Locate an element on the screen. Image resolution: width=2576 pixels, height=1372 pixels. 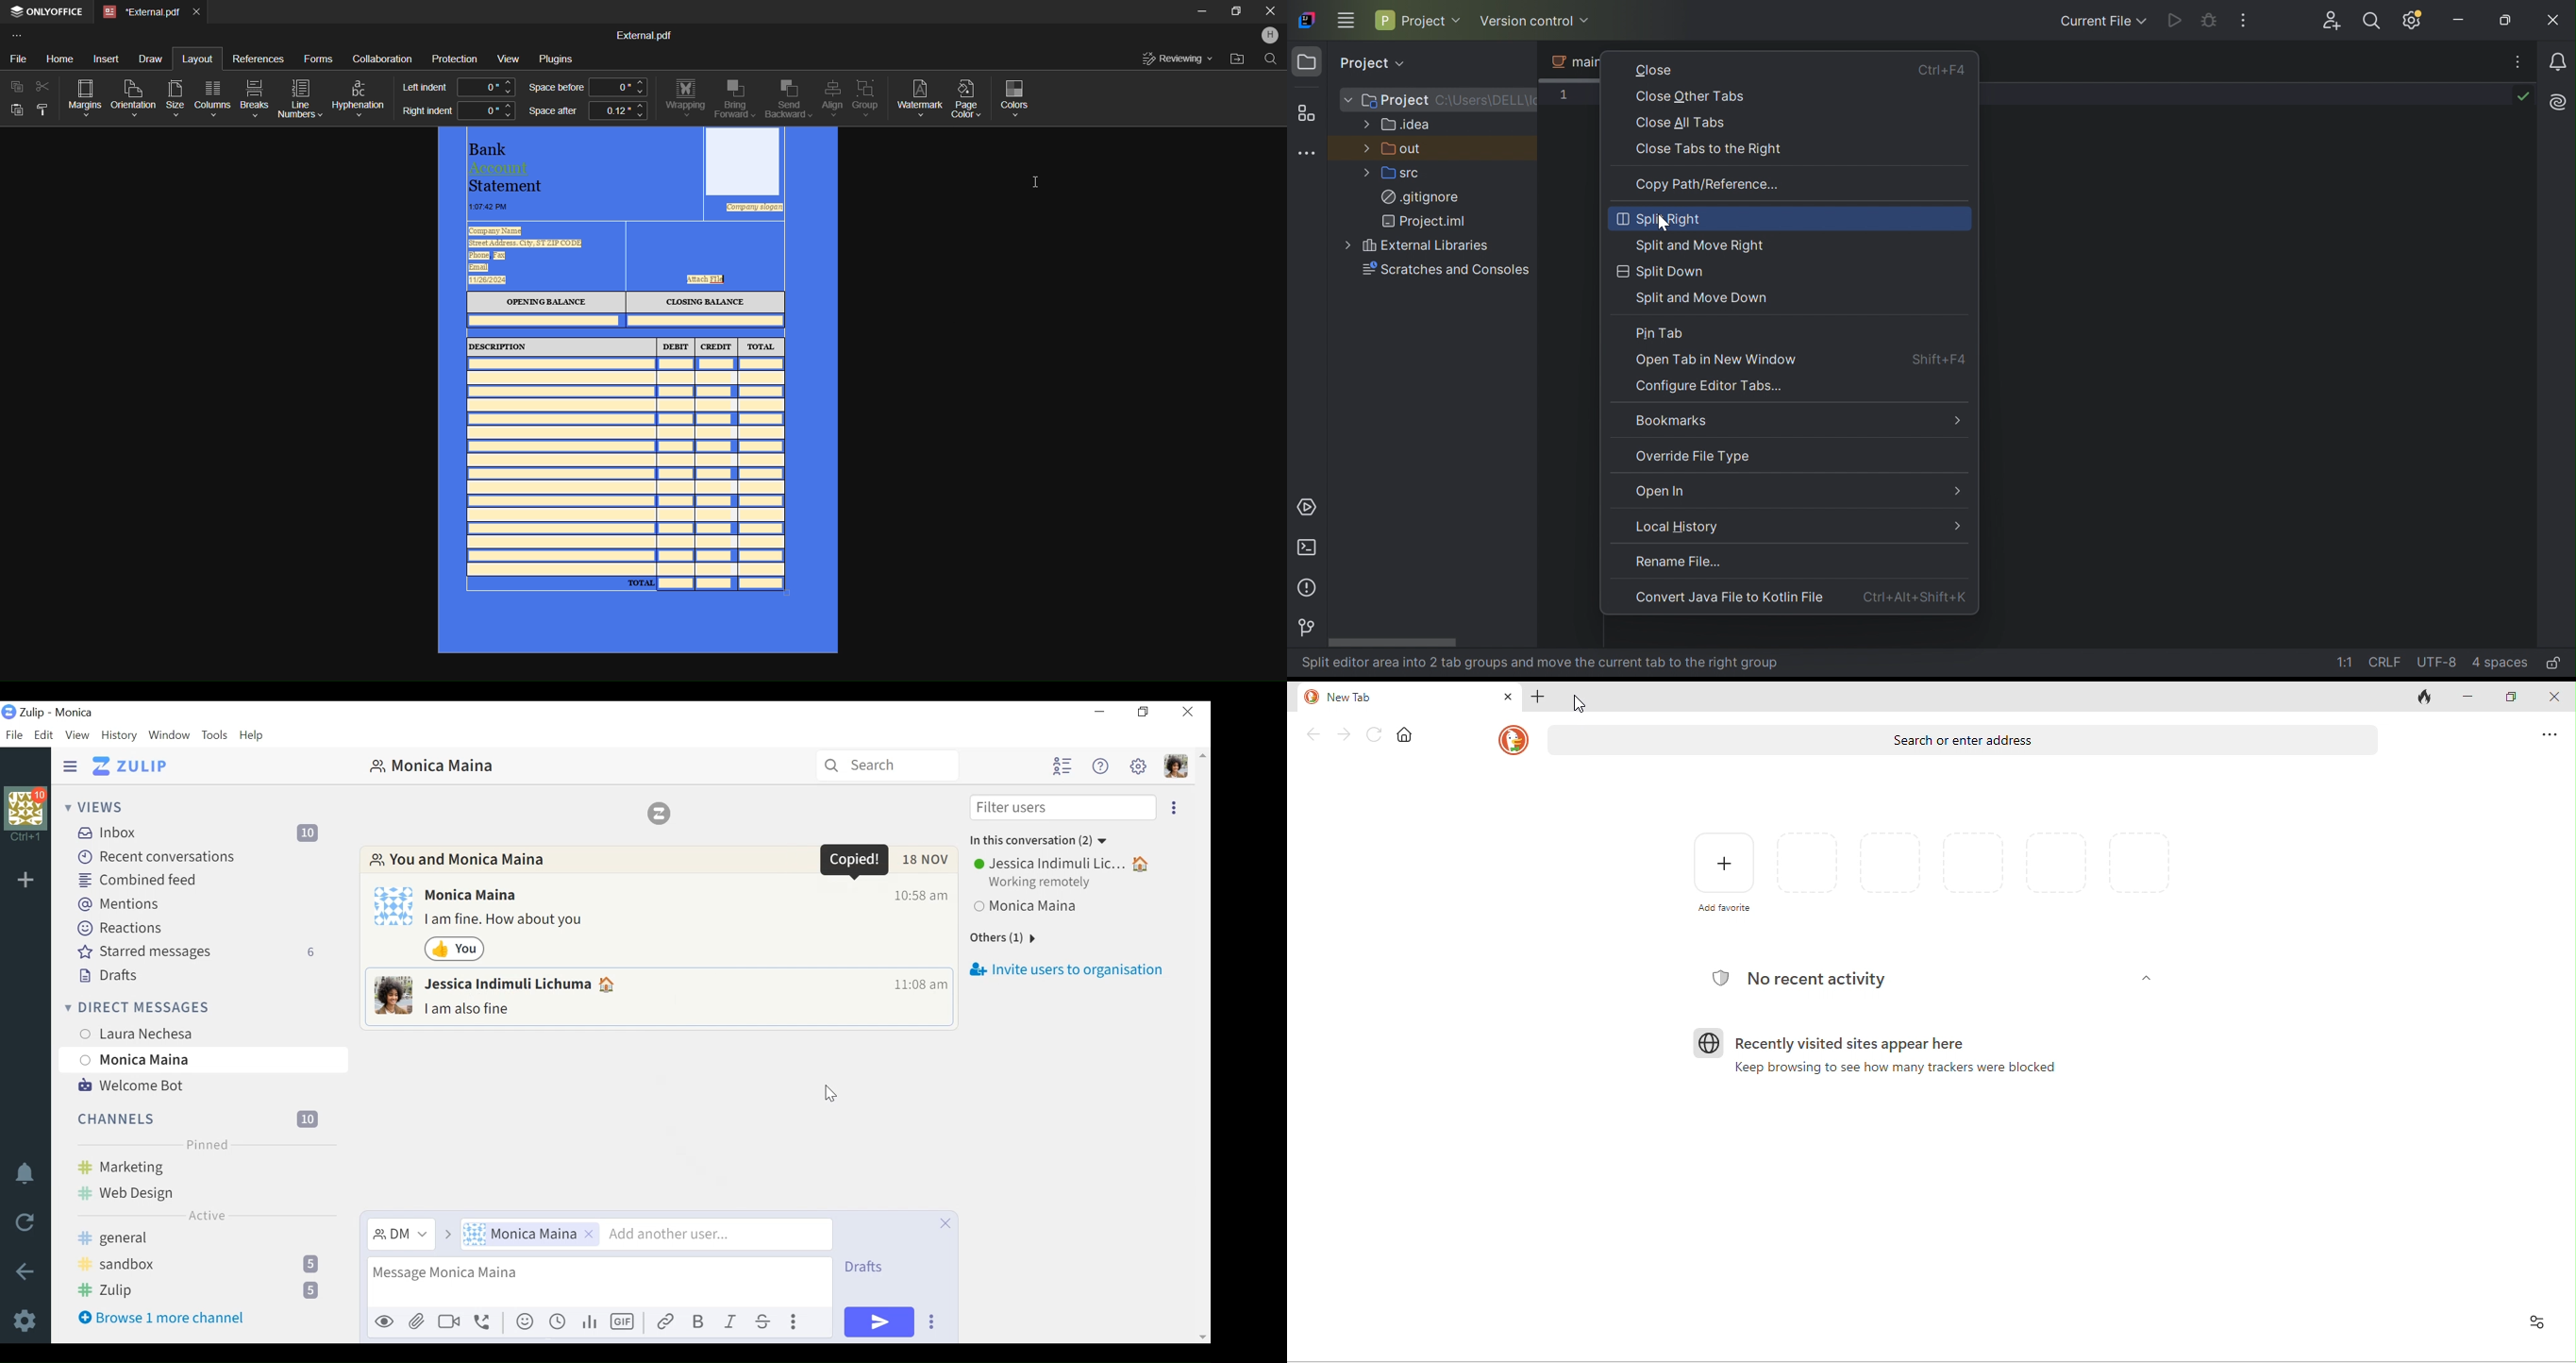
go to is located at coordinates (447, 1236).